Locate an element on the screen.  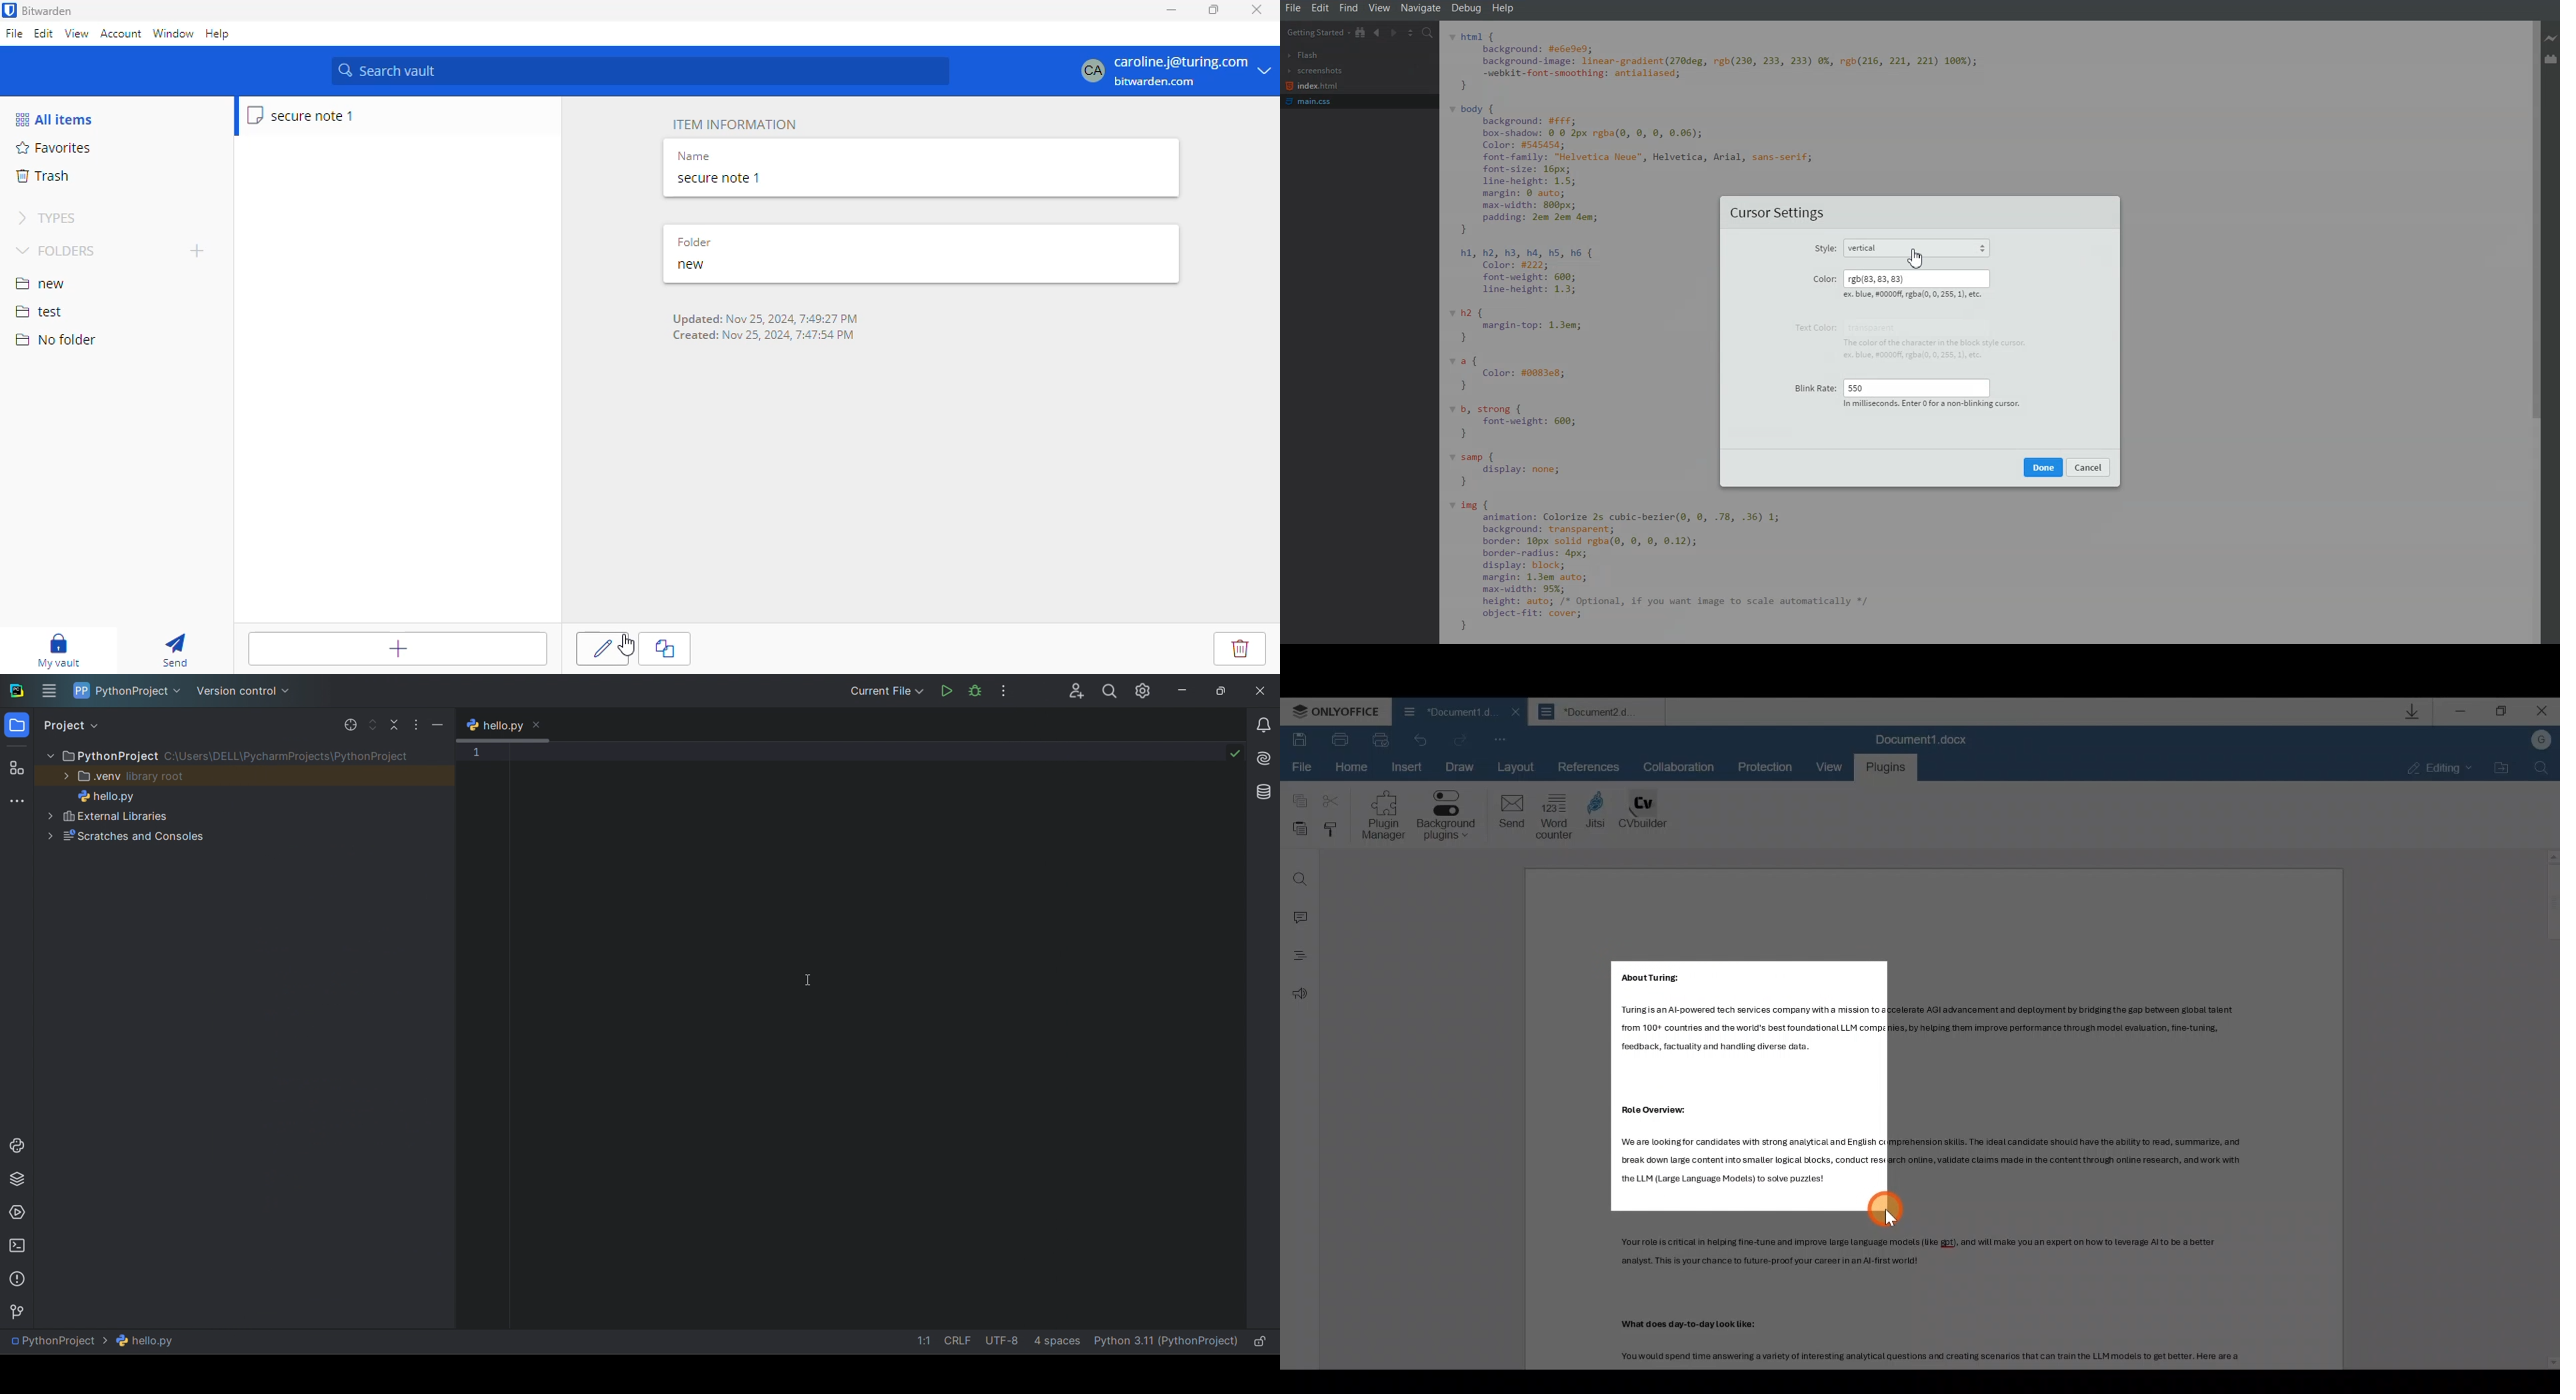
minimize is located at coordinates (1170, 9).